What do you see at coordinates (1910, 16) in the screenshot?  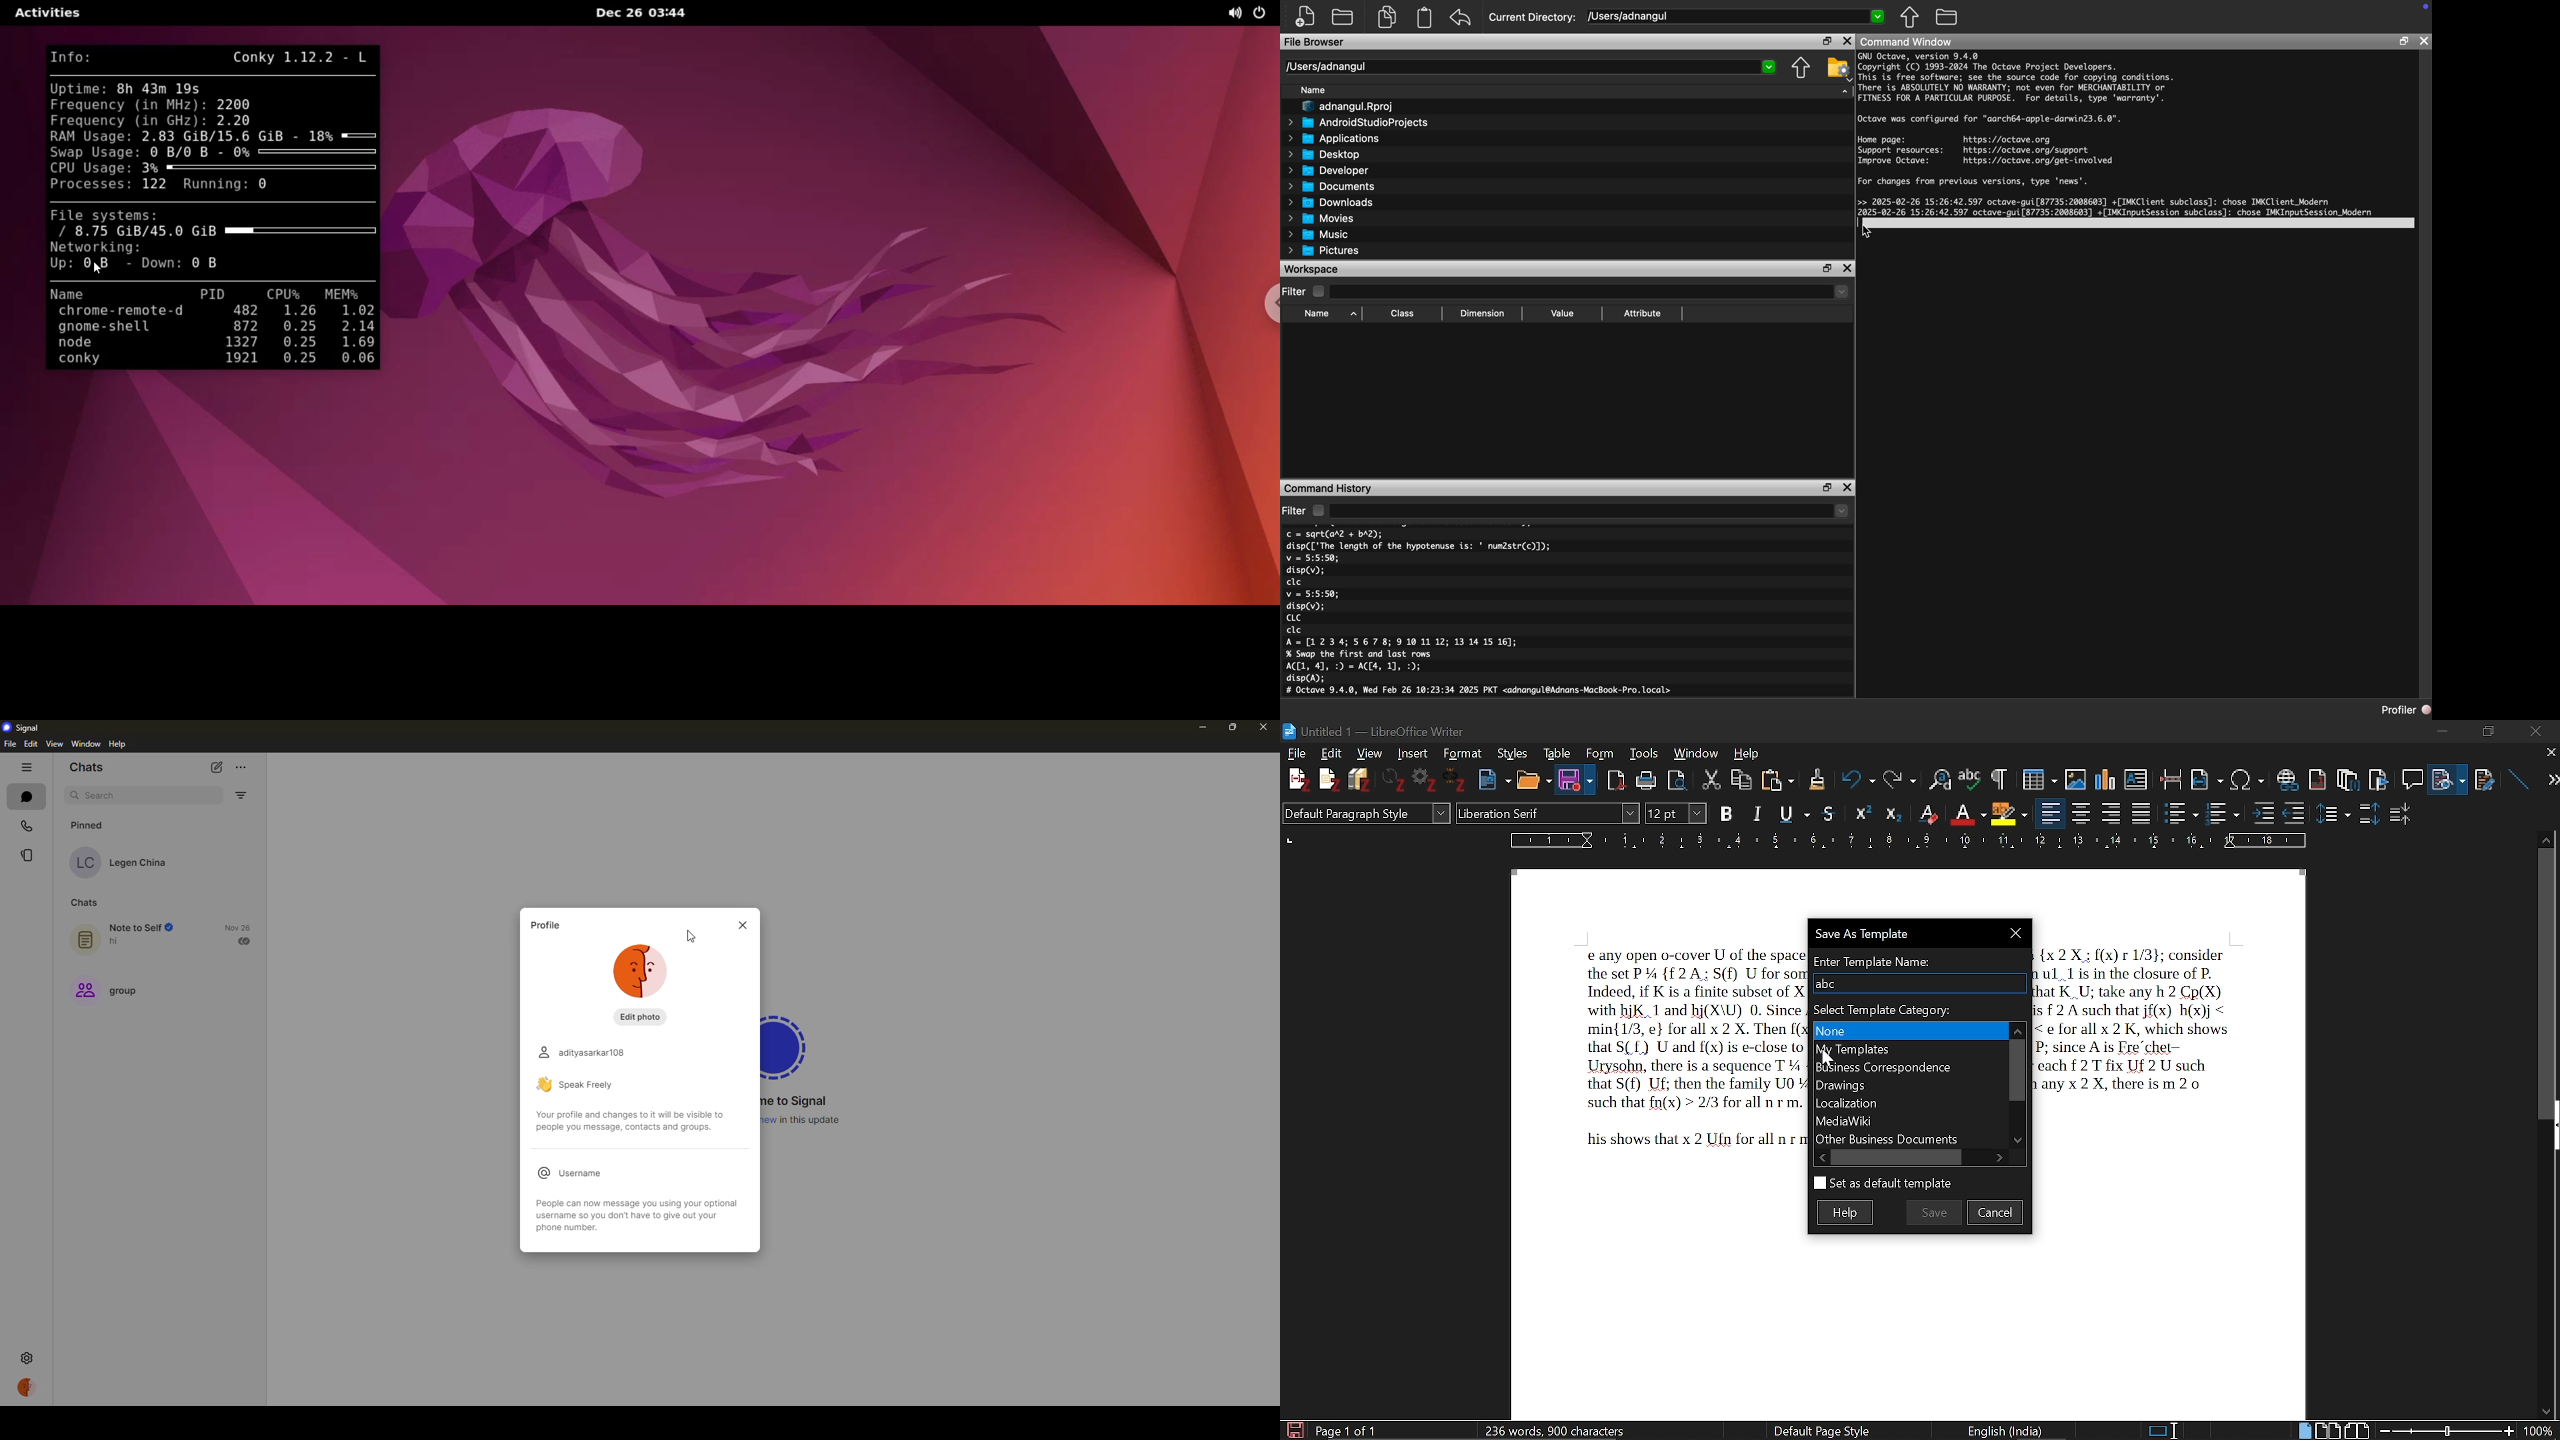 I see `Parent Directory` at bounding box center [1910, 16].